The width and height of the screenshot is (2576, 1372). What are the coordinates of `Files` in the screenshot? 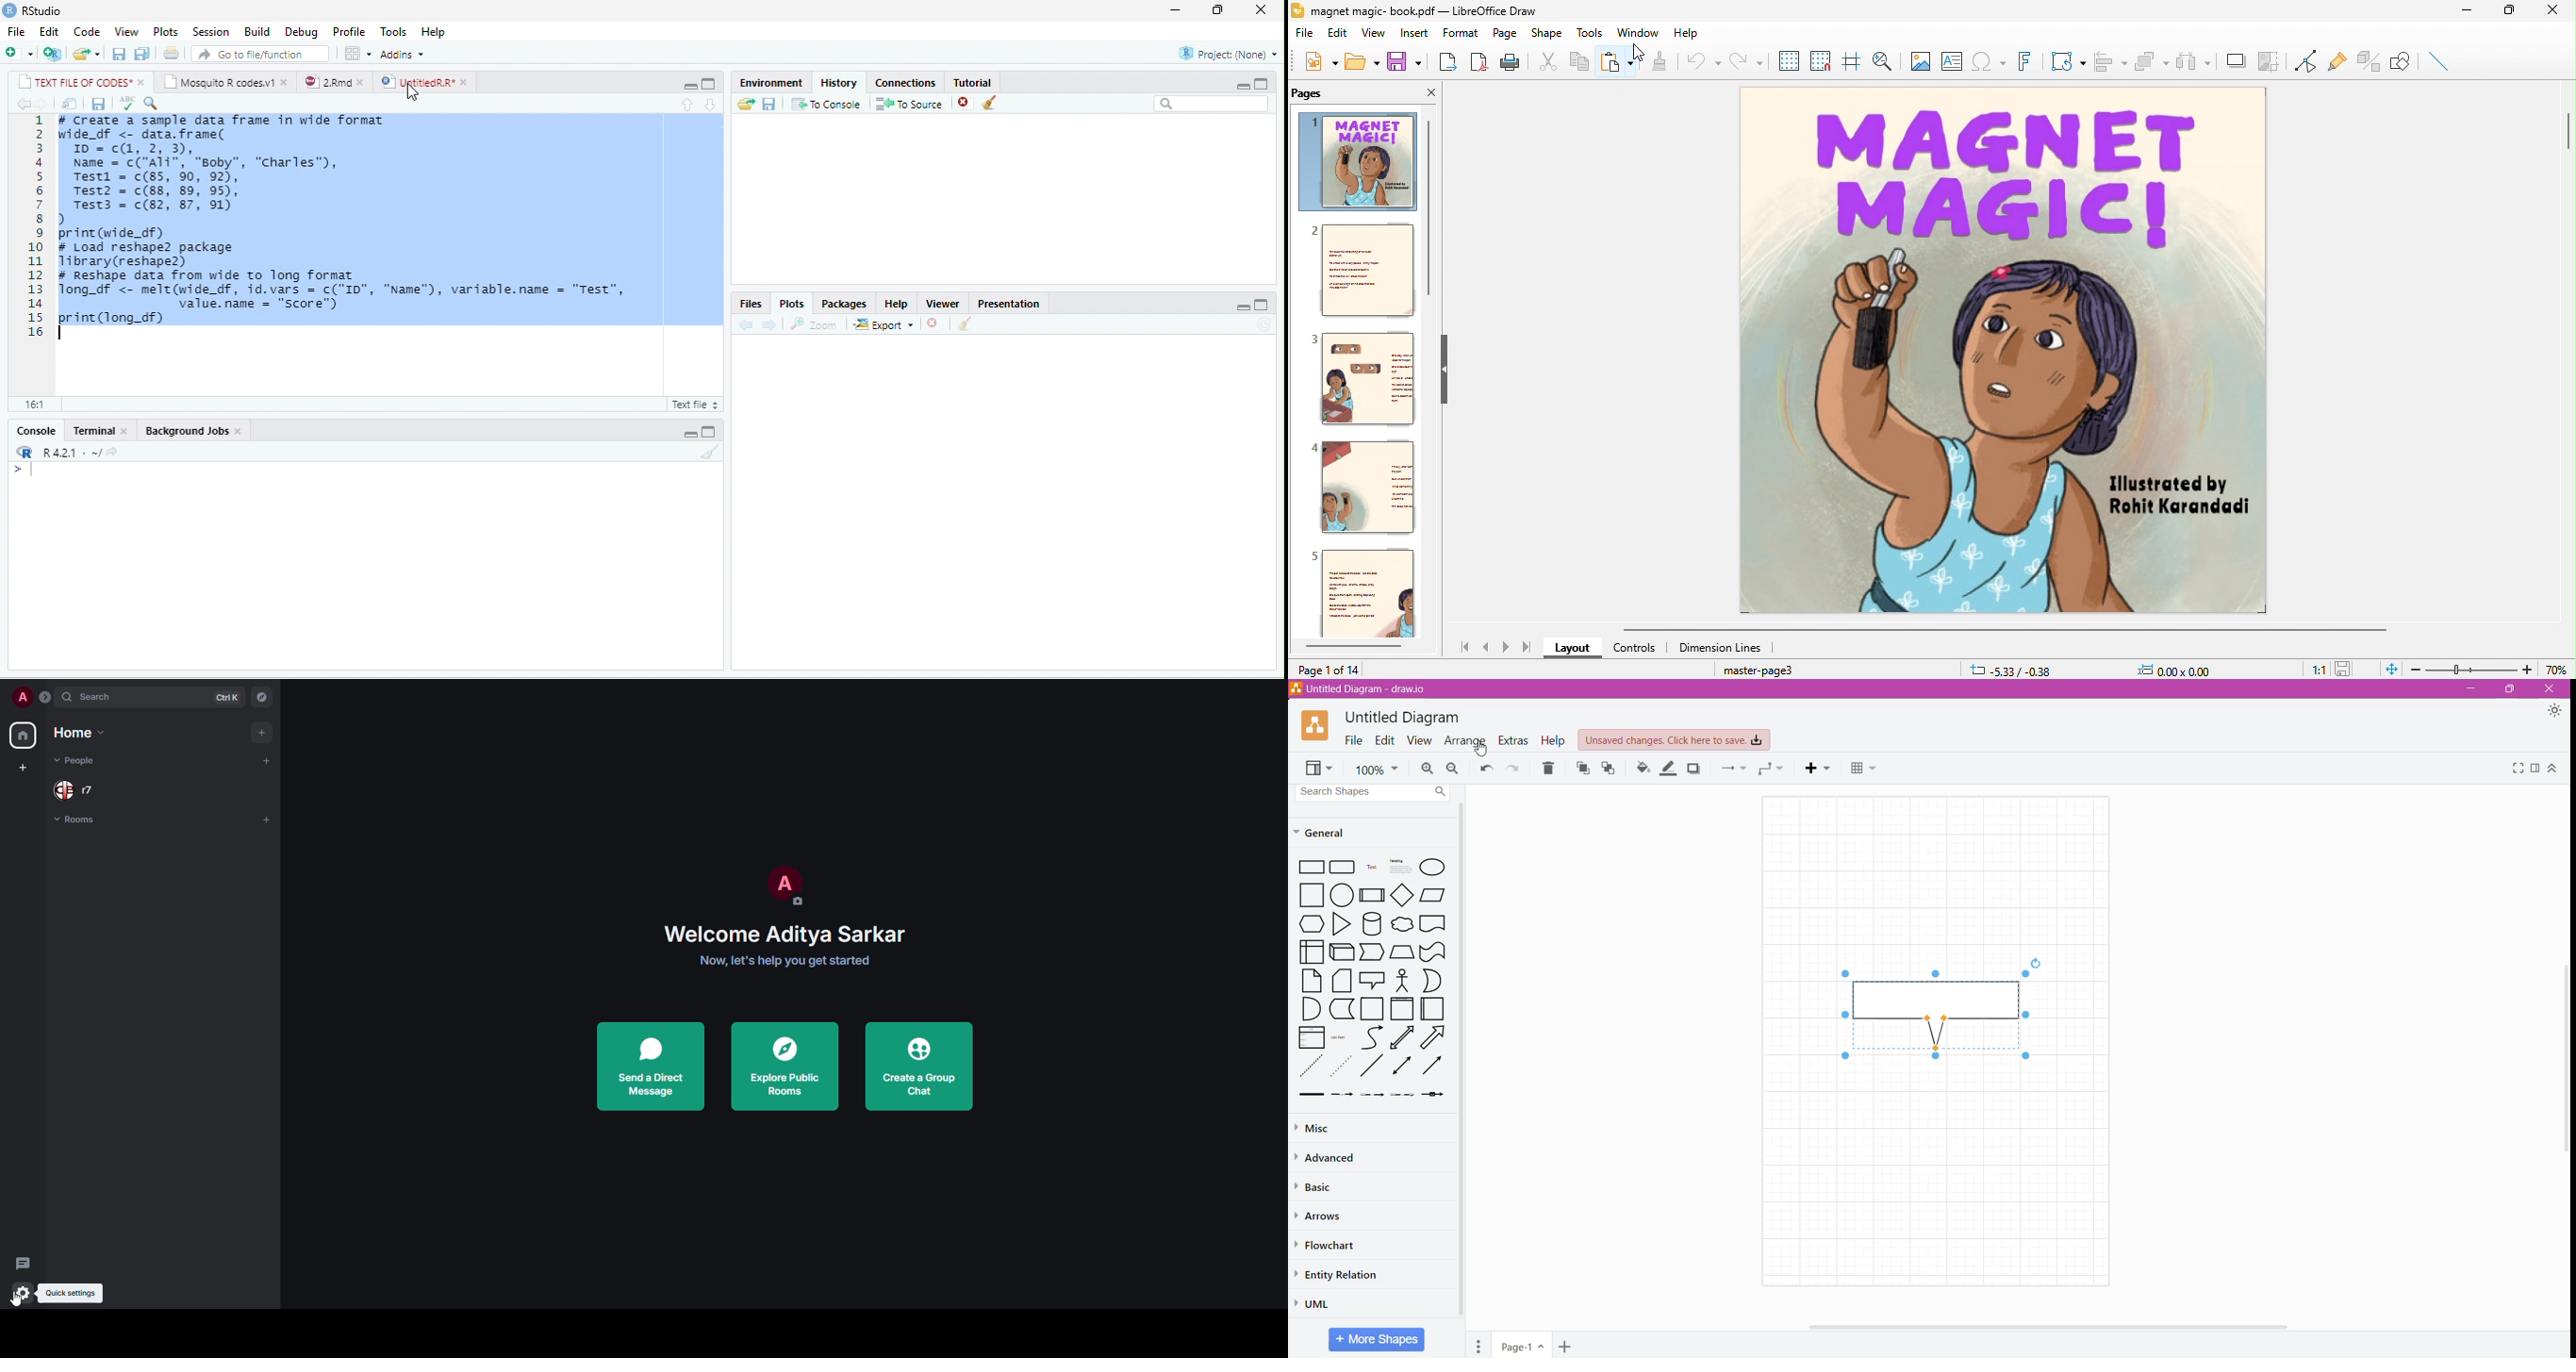 It's located at (750, 303).